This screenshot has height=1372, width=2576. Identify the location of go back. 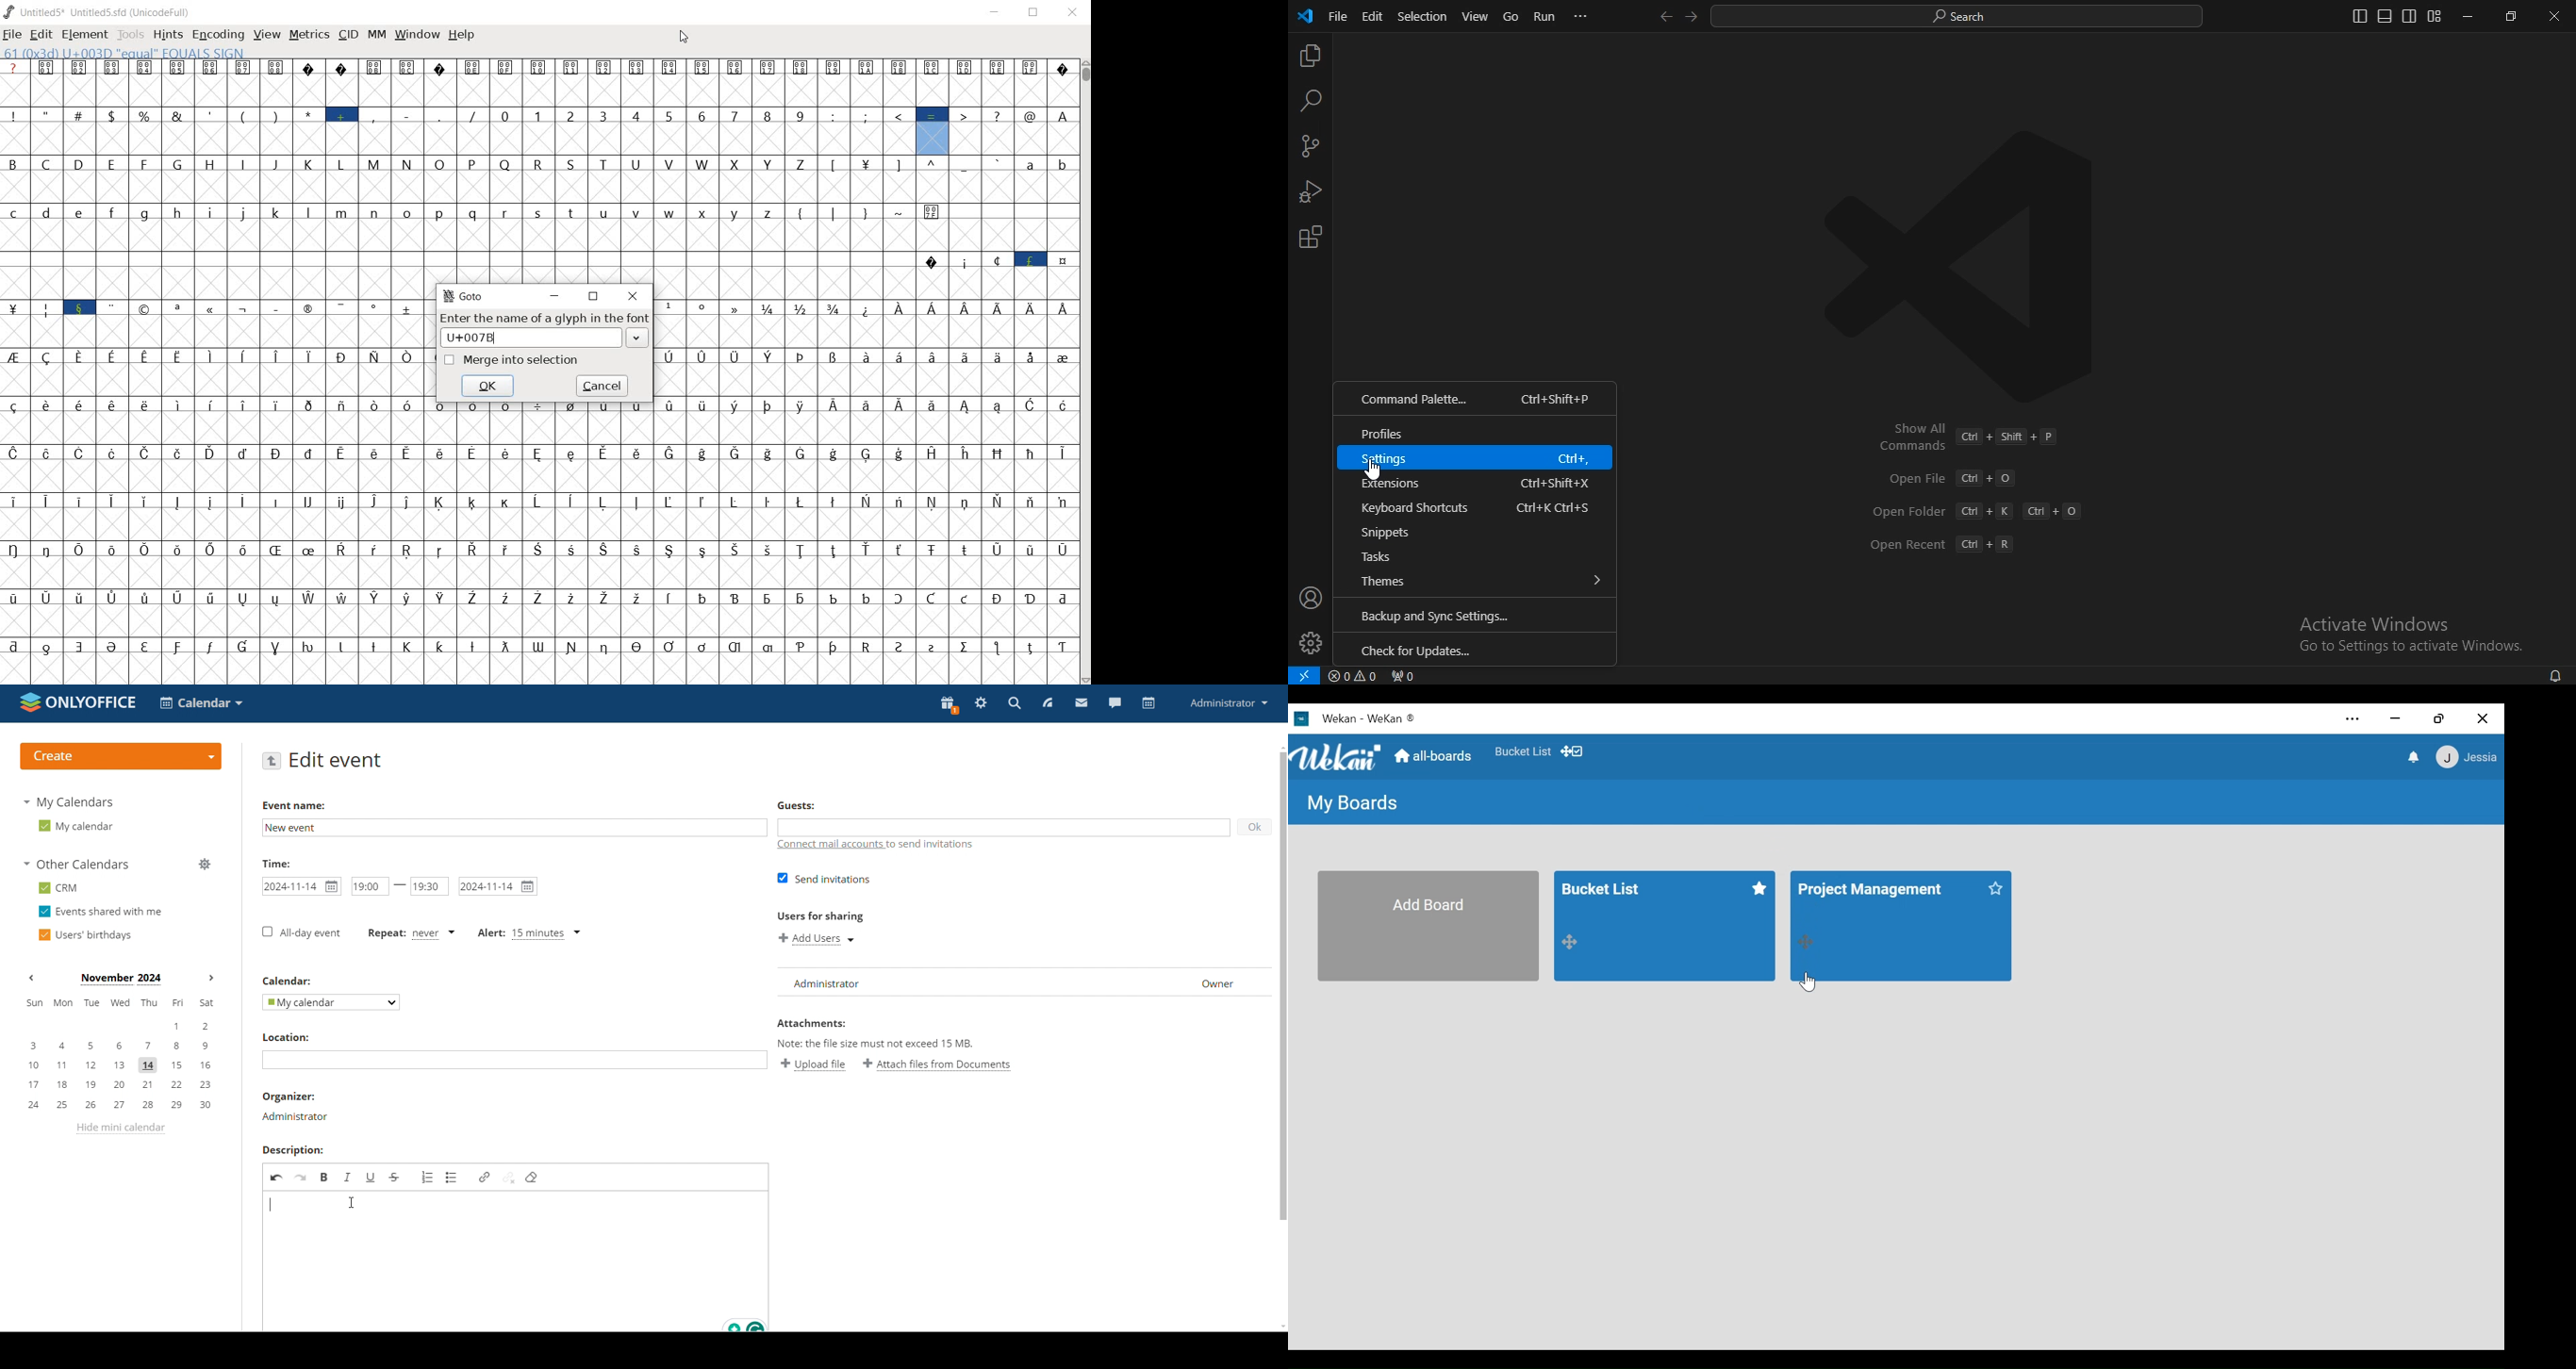
(1665, 17).